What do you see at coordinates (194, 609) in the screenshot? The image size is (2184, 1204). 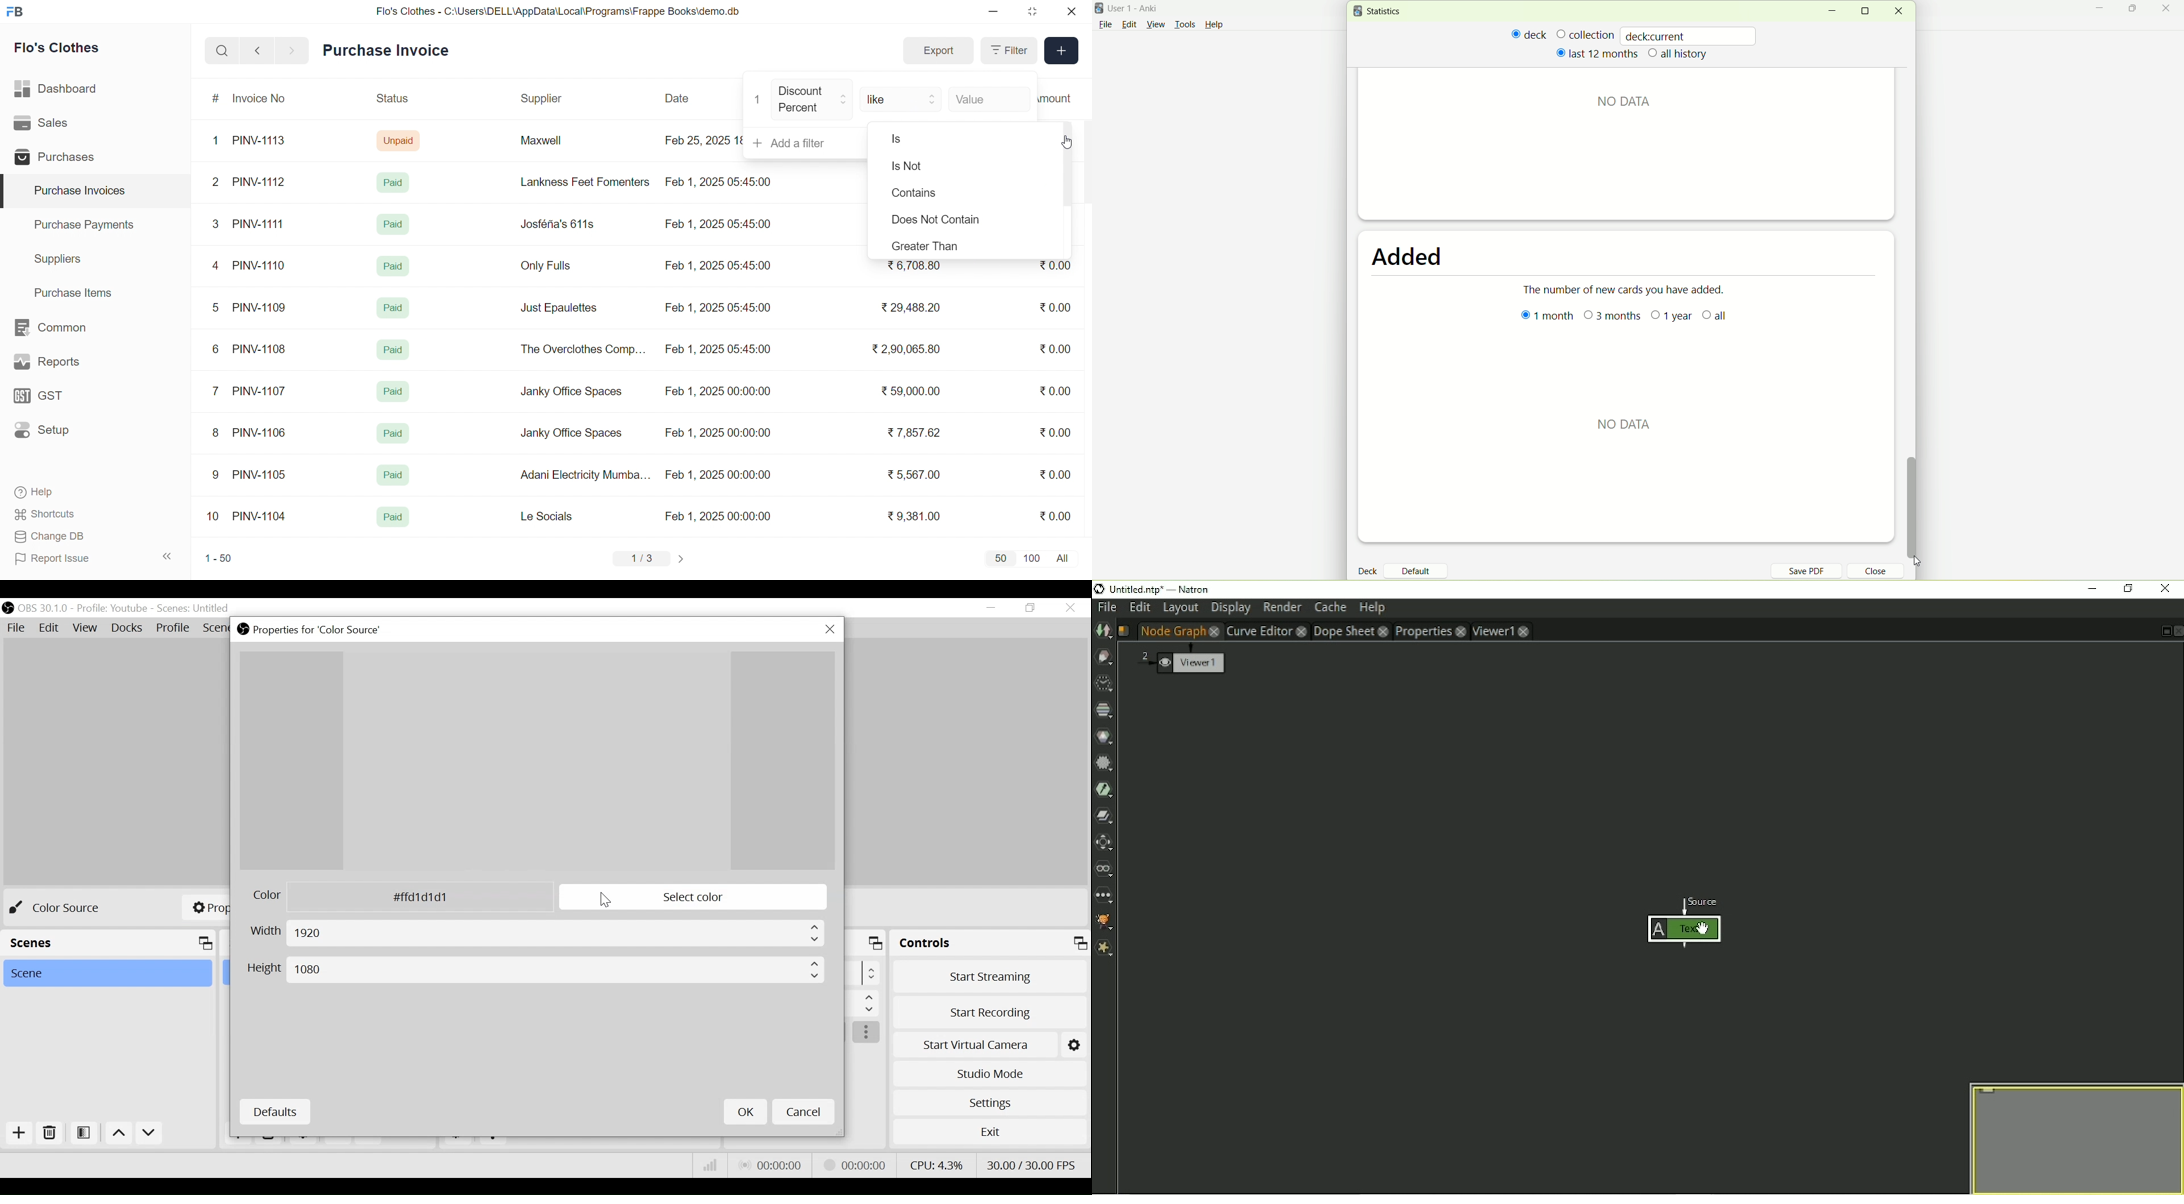 I see `Scenes` at bounding box center [194, 609].